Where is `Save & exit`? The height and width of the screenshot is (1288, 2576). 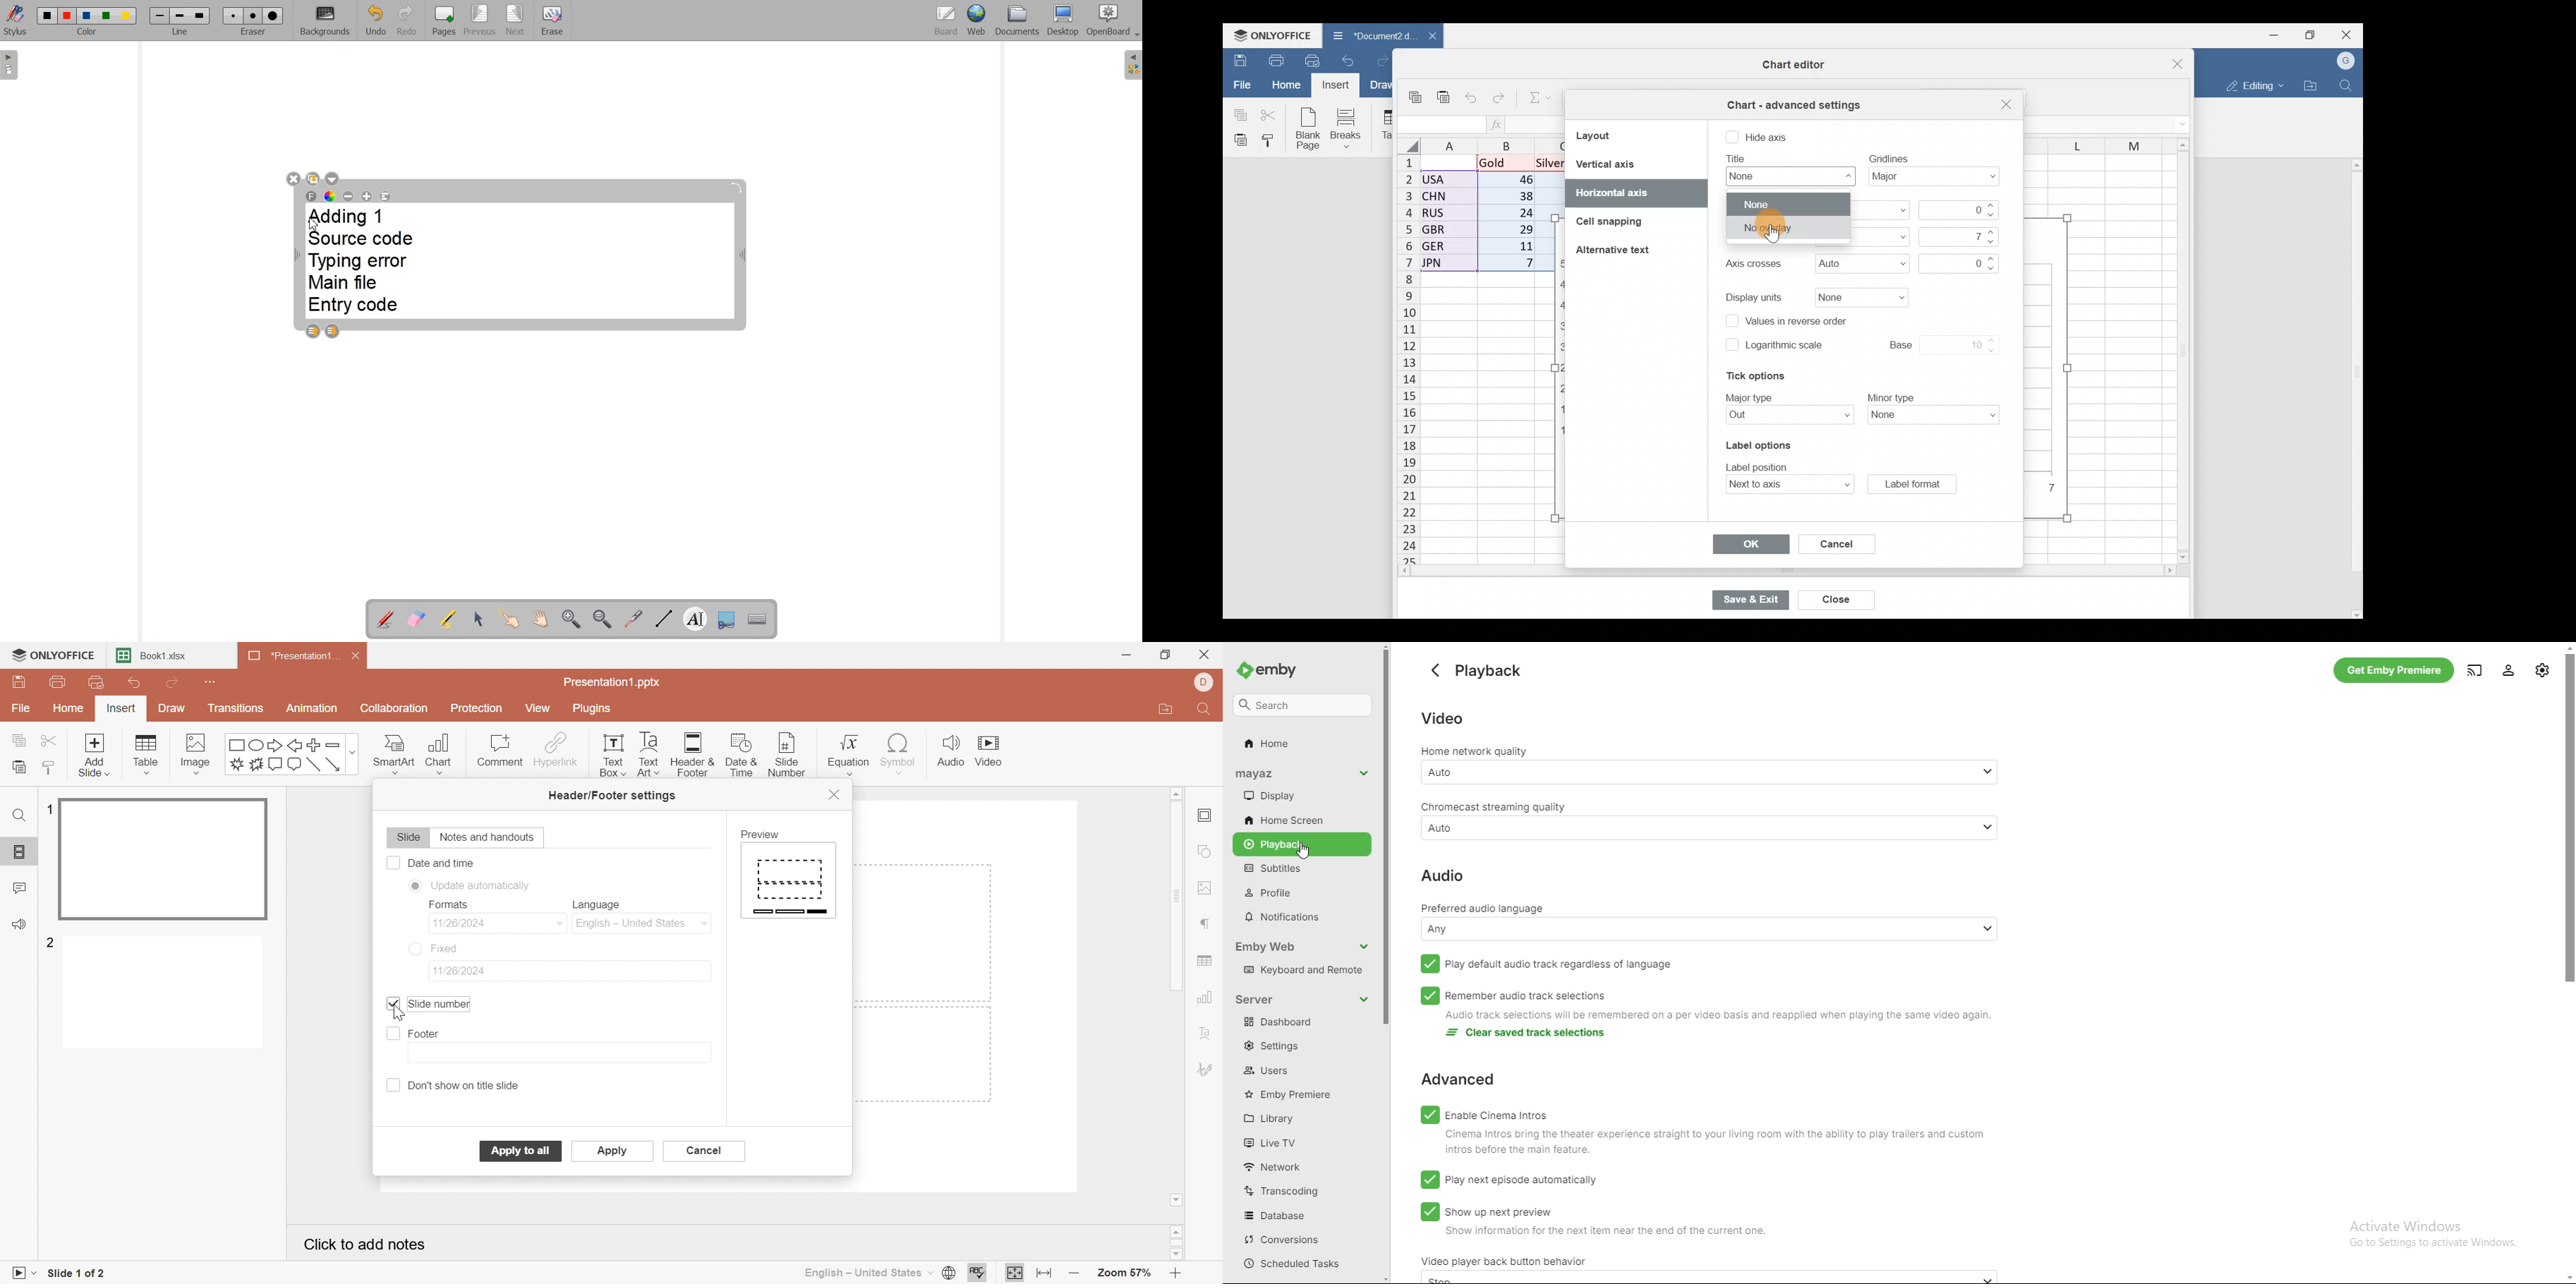
Save & exit is located at coordinates (1748, 600).